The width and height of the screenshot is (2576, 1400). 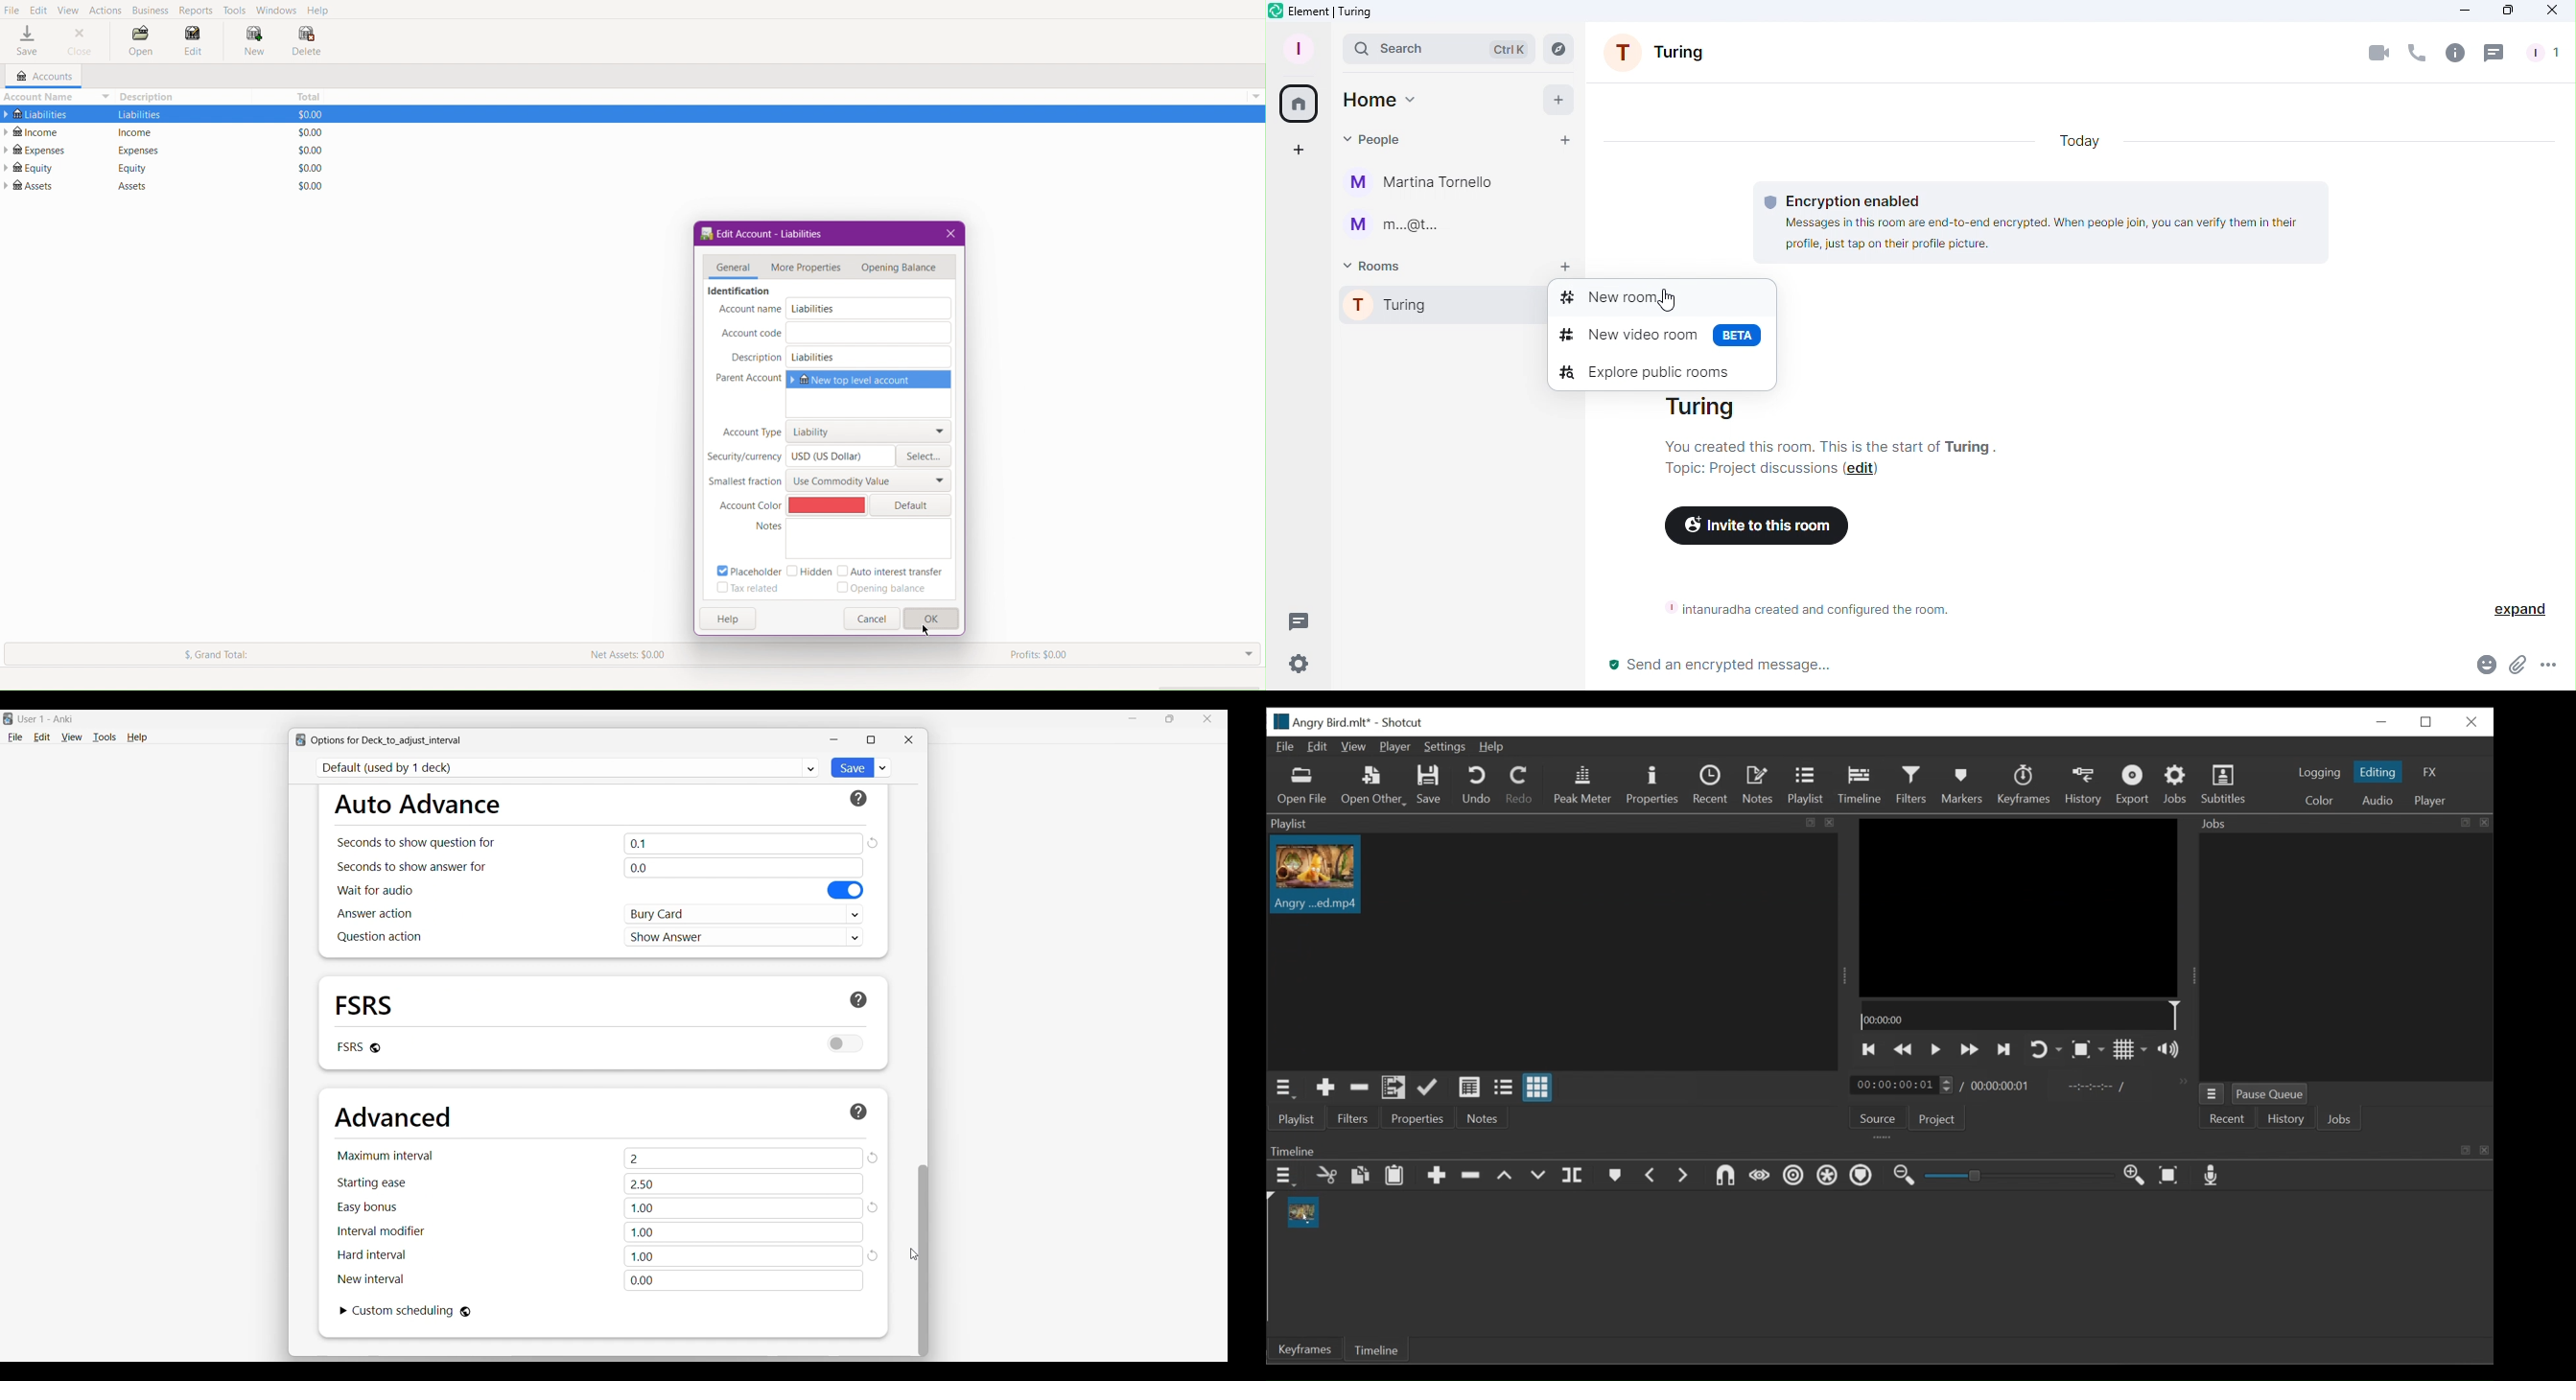 What do you see at coordinates (2345, 823) in the screenshot?
I see `Jobs Panel` at bounding box center [2345, 823].